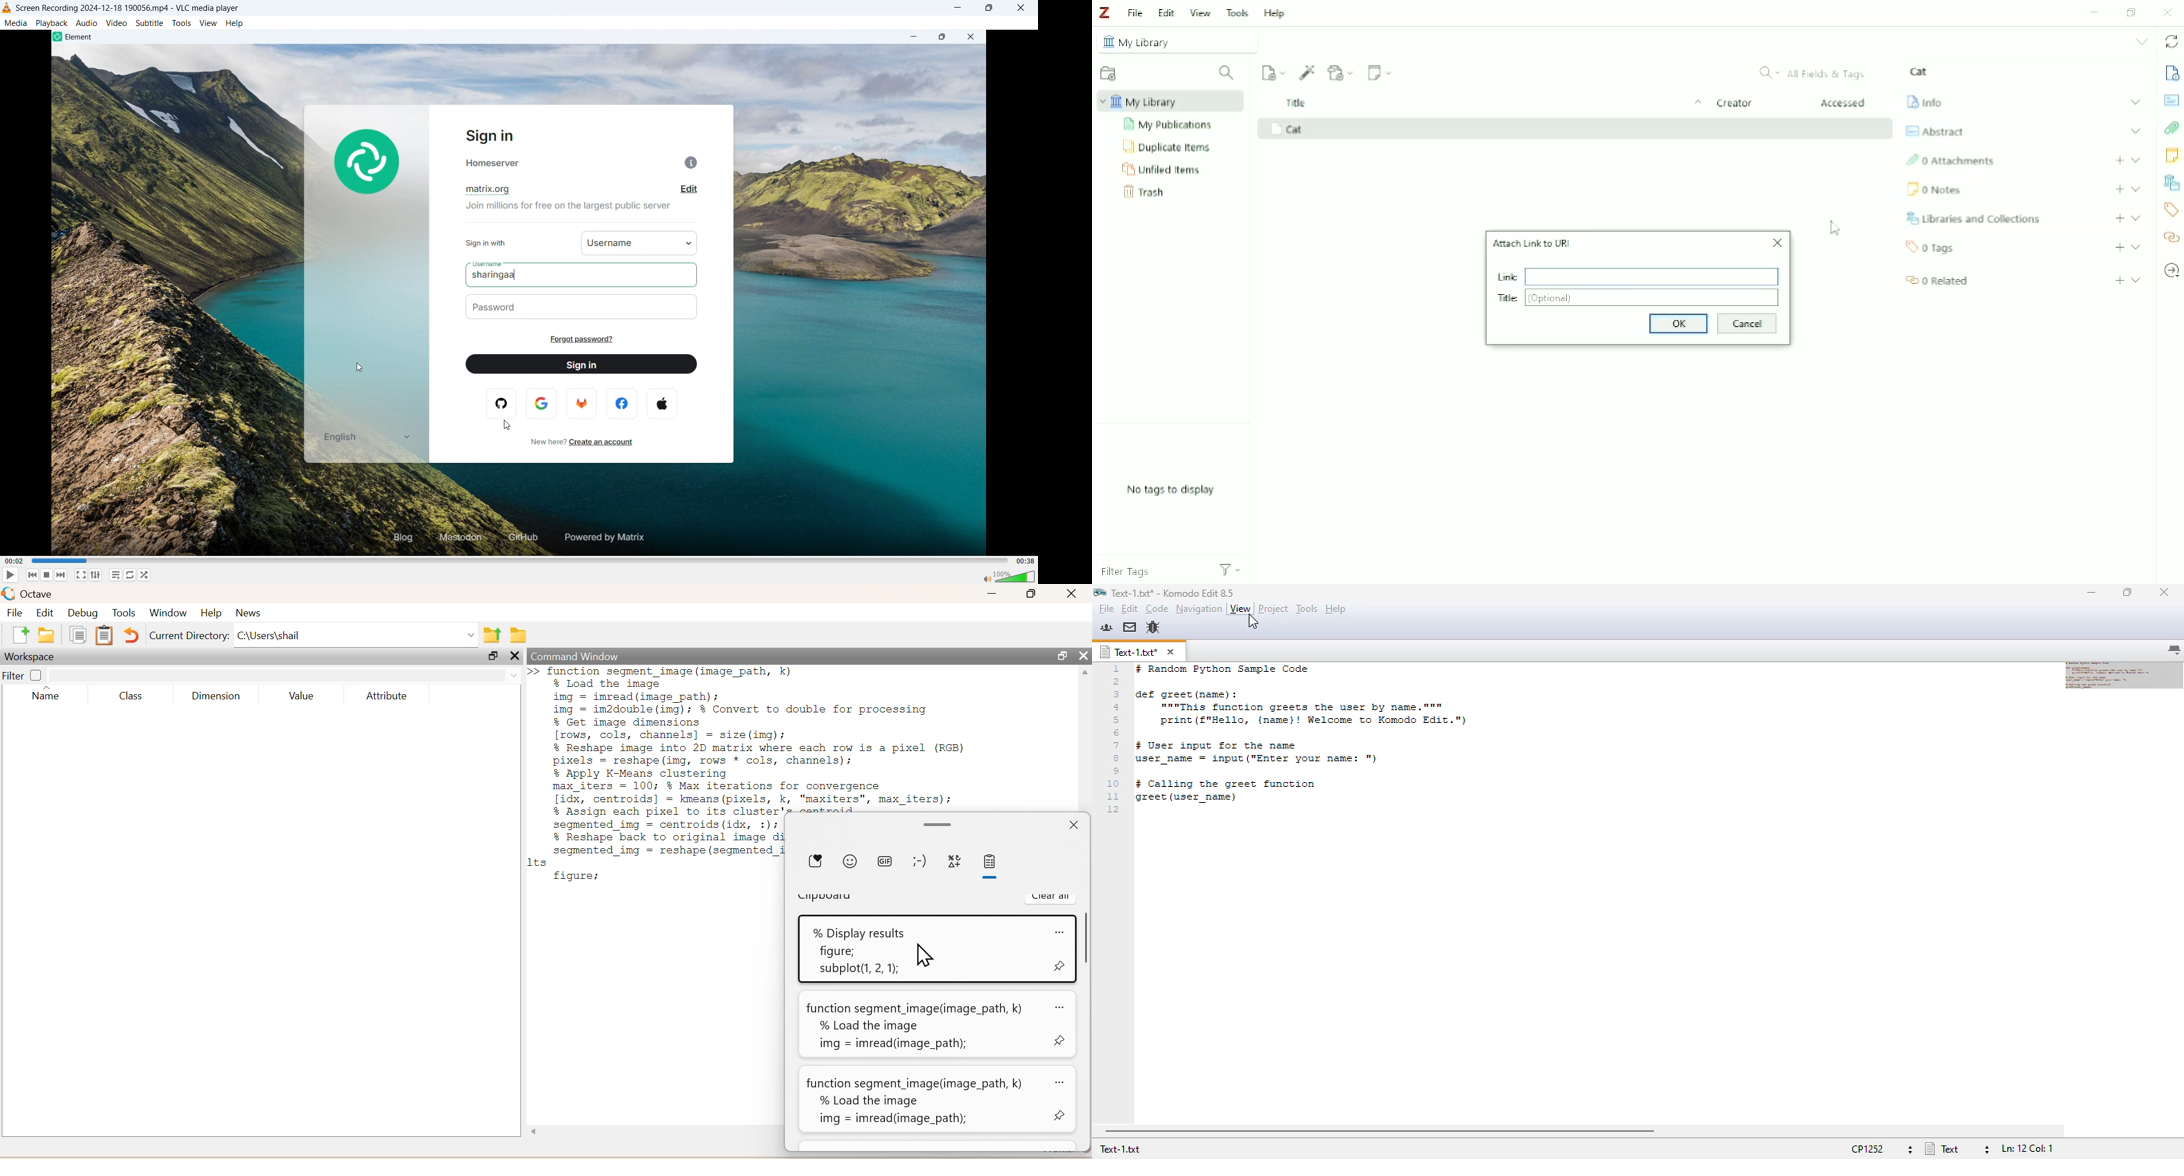 This screenshot has height=1176, width=2184. I want to click on Segmented 1mg = centrolds(idx, :1)7
% Reshape back to original image di
segmented_img = reshape (segmented_i

1ts
figure;, so click(656, 850).